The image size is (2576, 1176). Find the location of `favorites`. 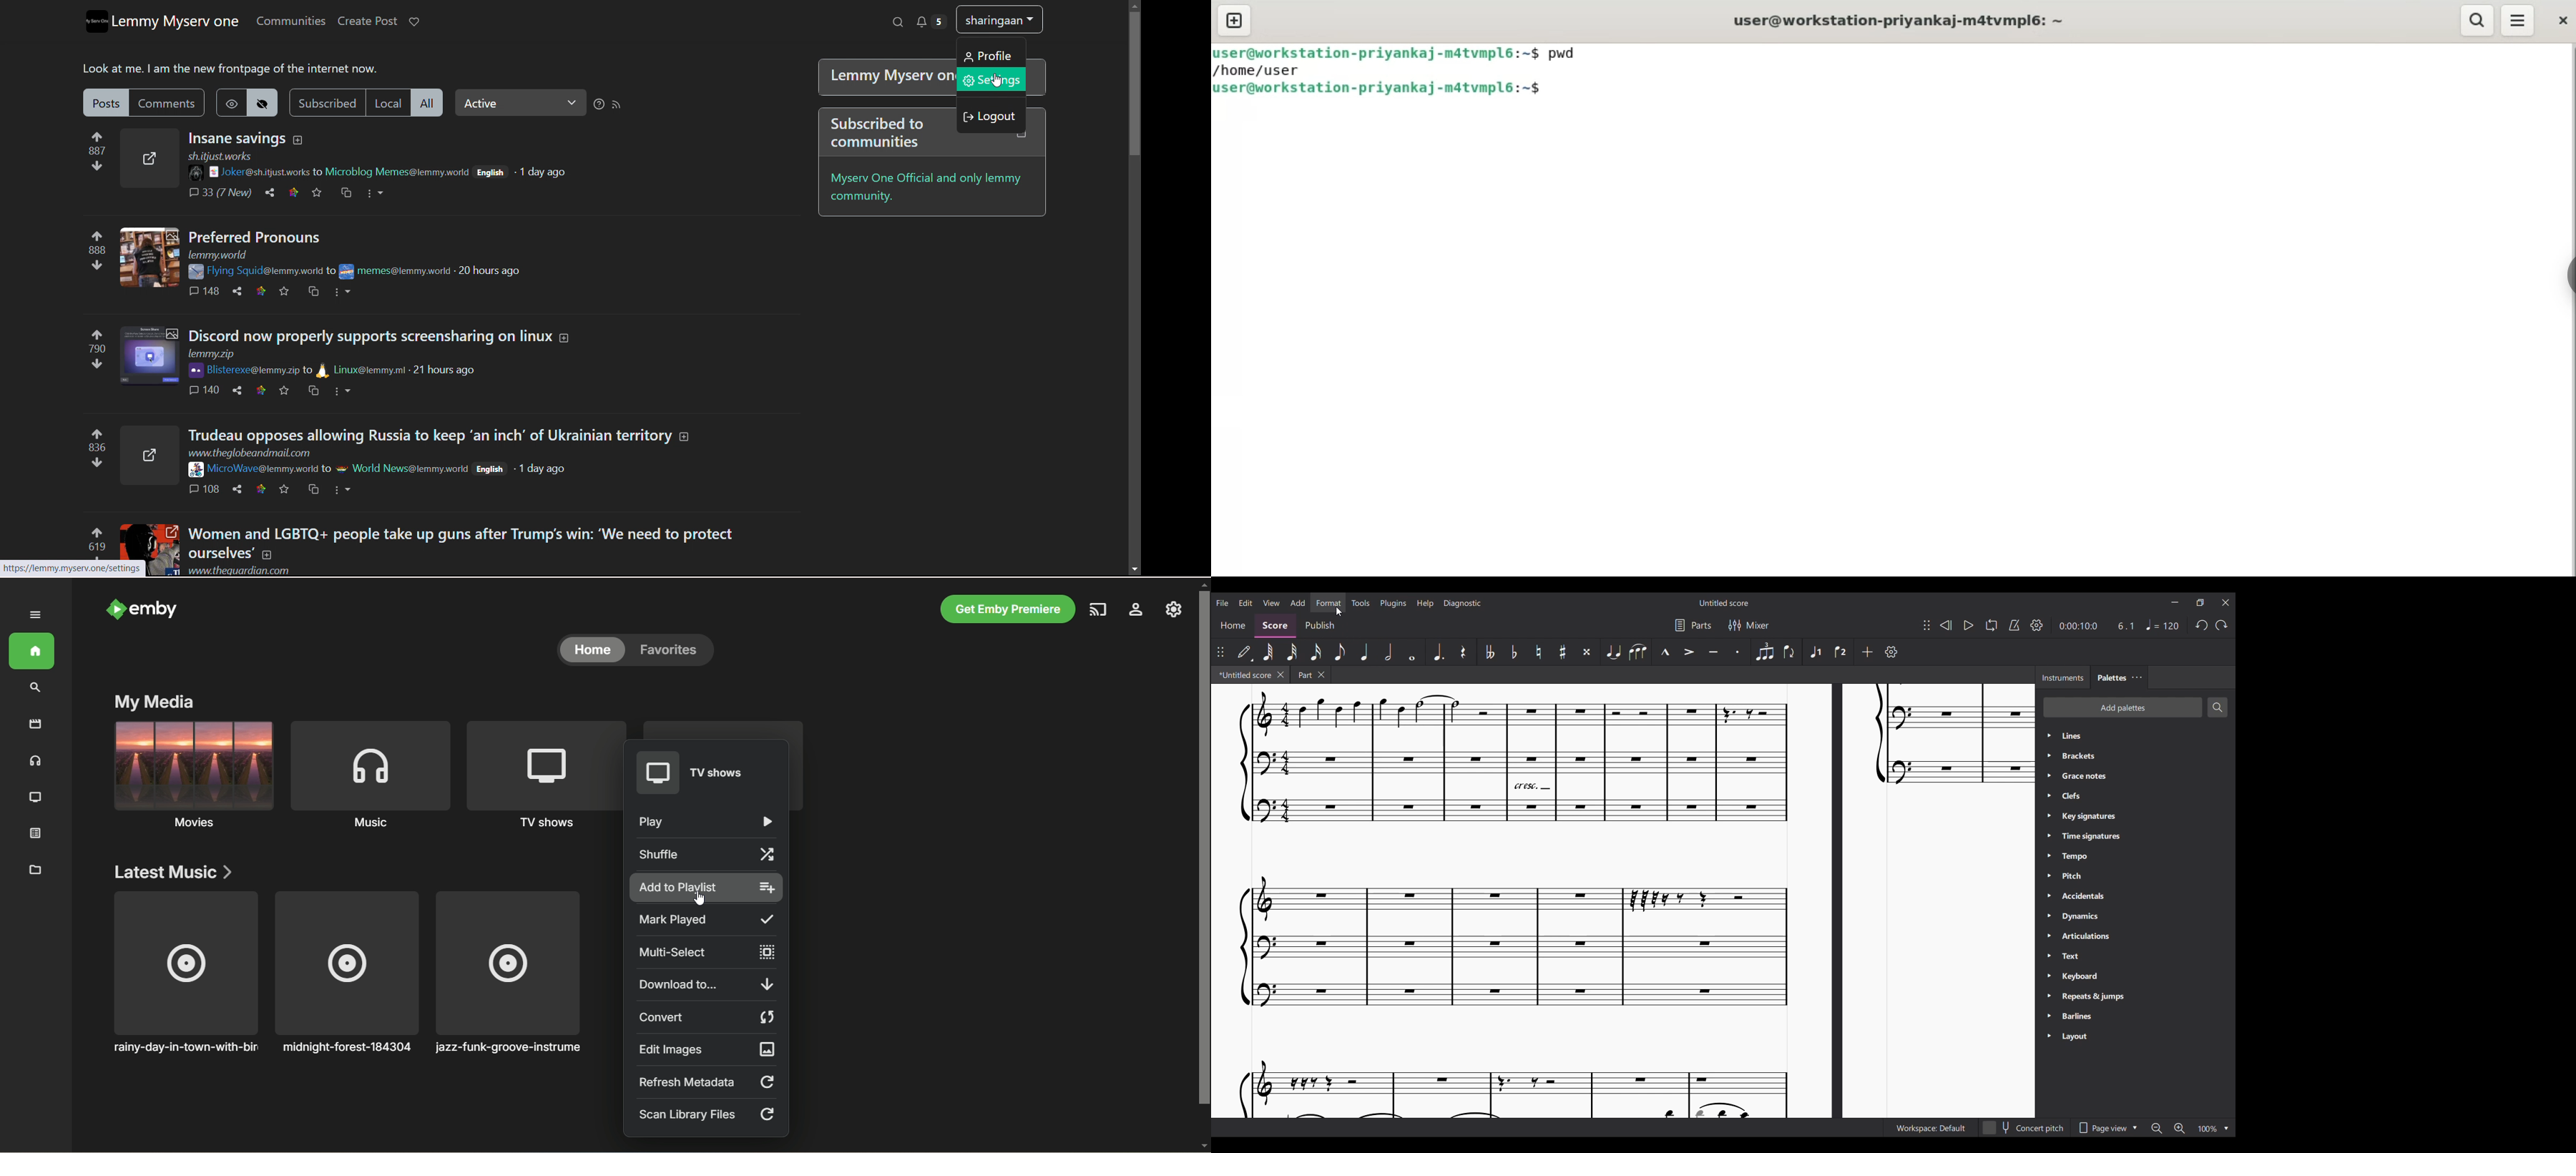

favorites is located at coordinates (673, 651).